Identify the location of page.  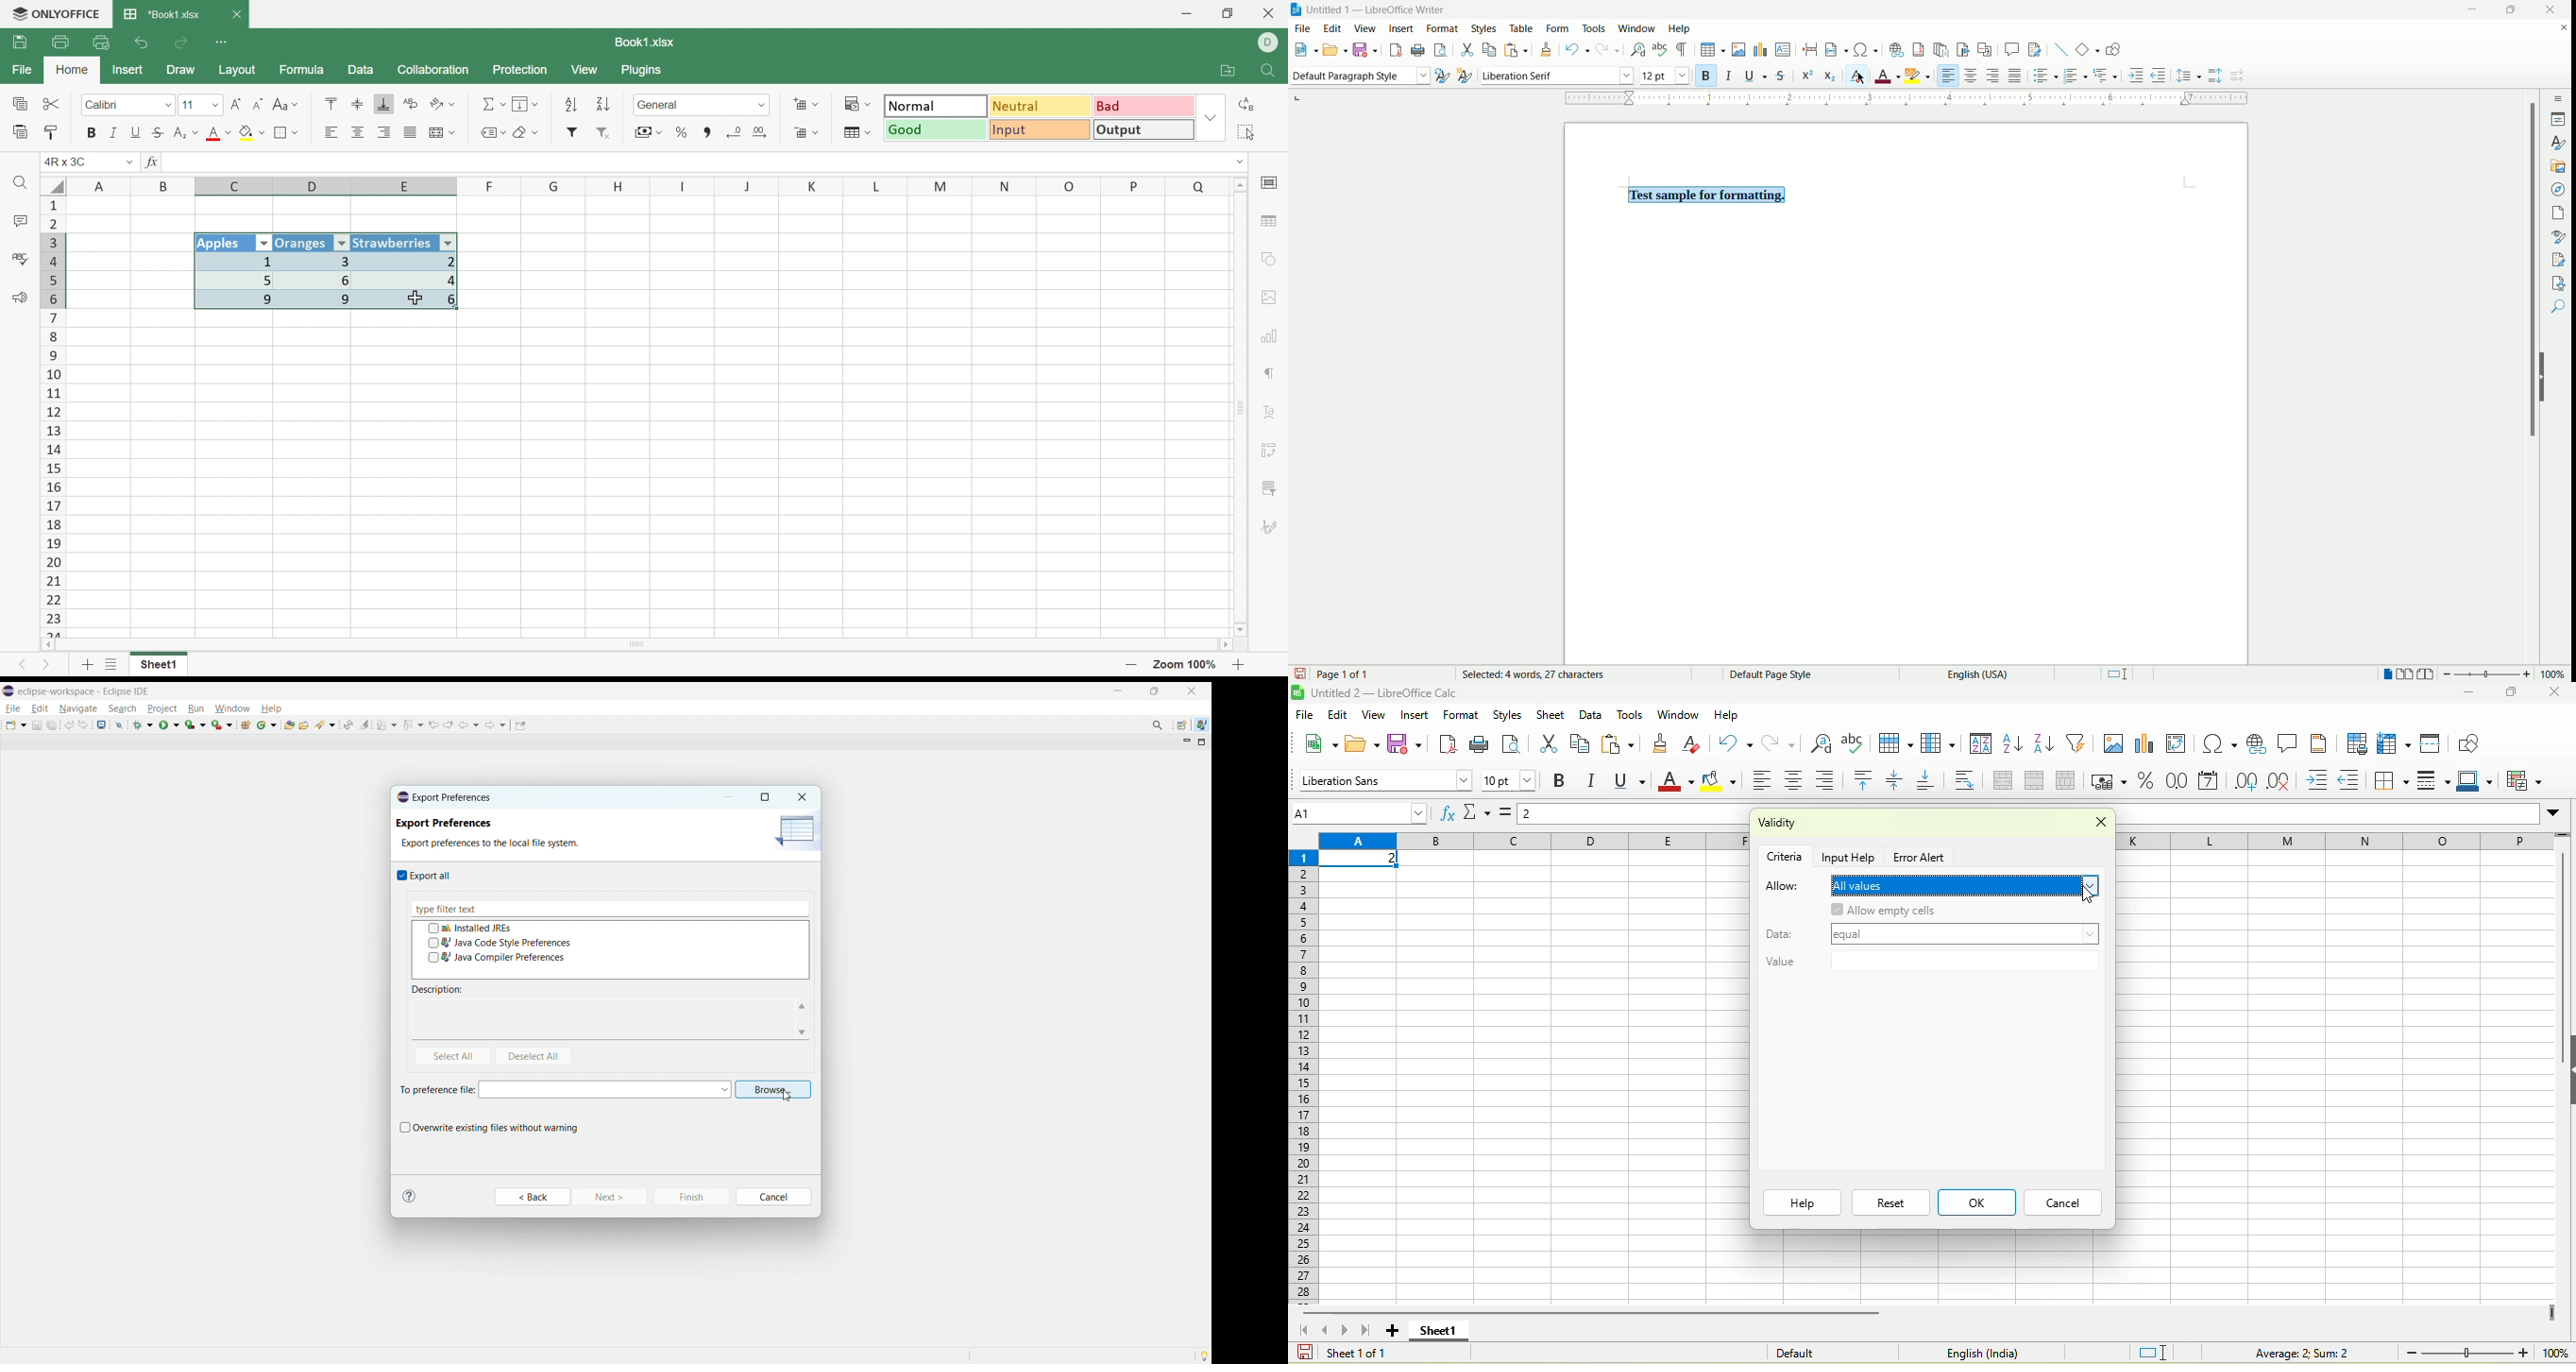
(2557, 215).